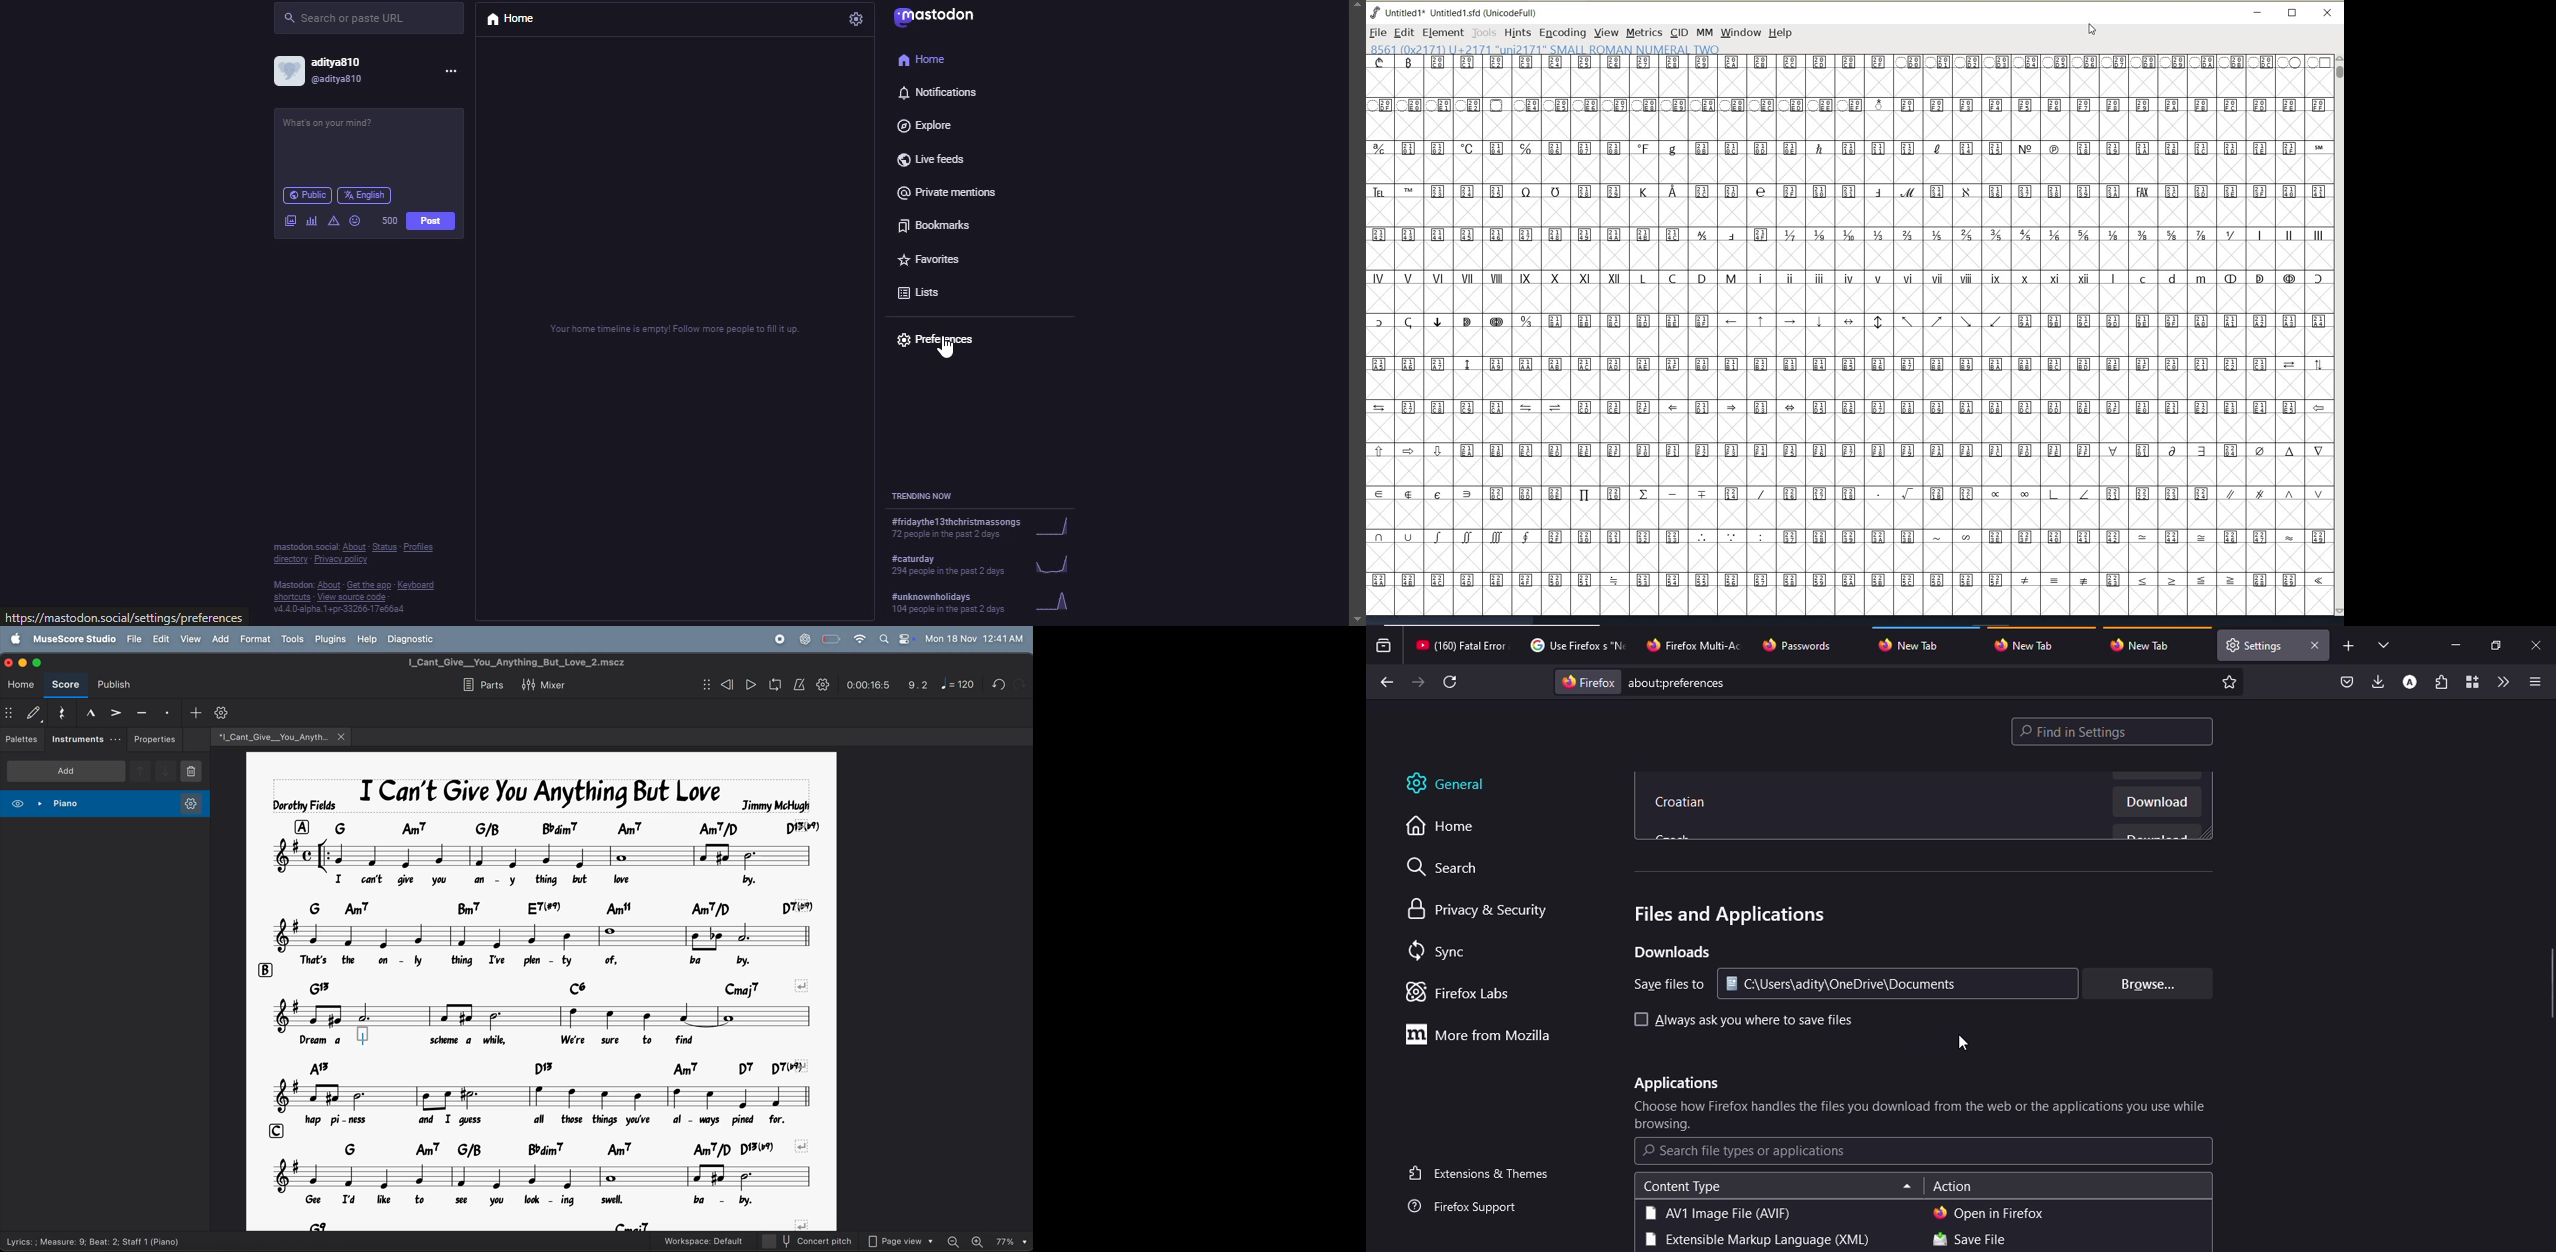  I want to click on undo, so click(998, 684).